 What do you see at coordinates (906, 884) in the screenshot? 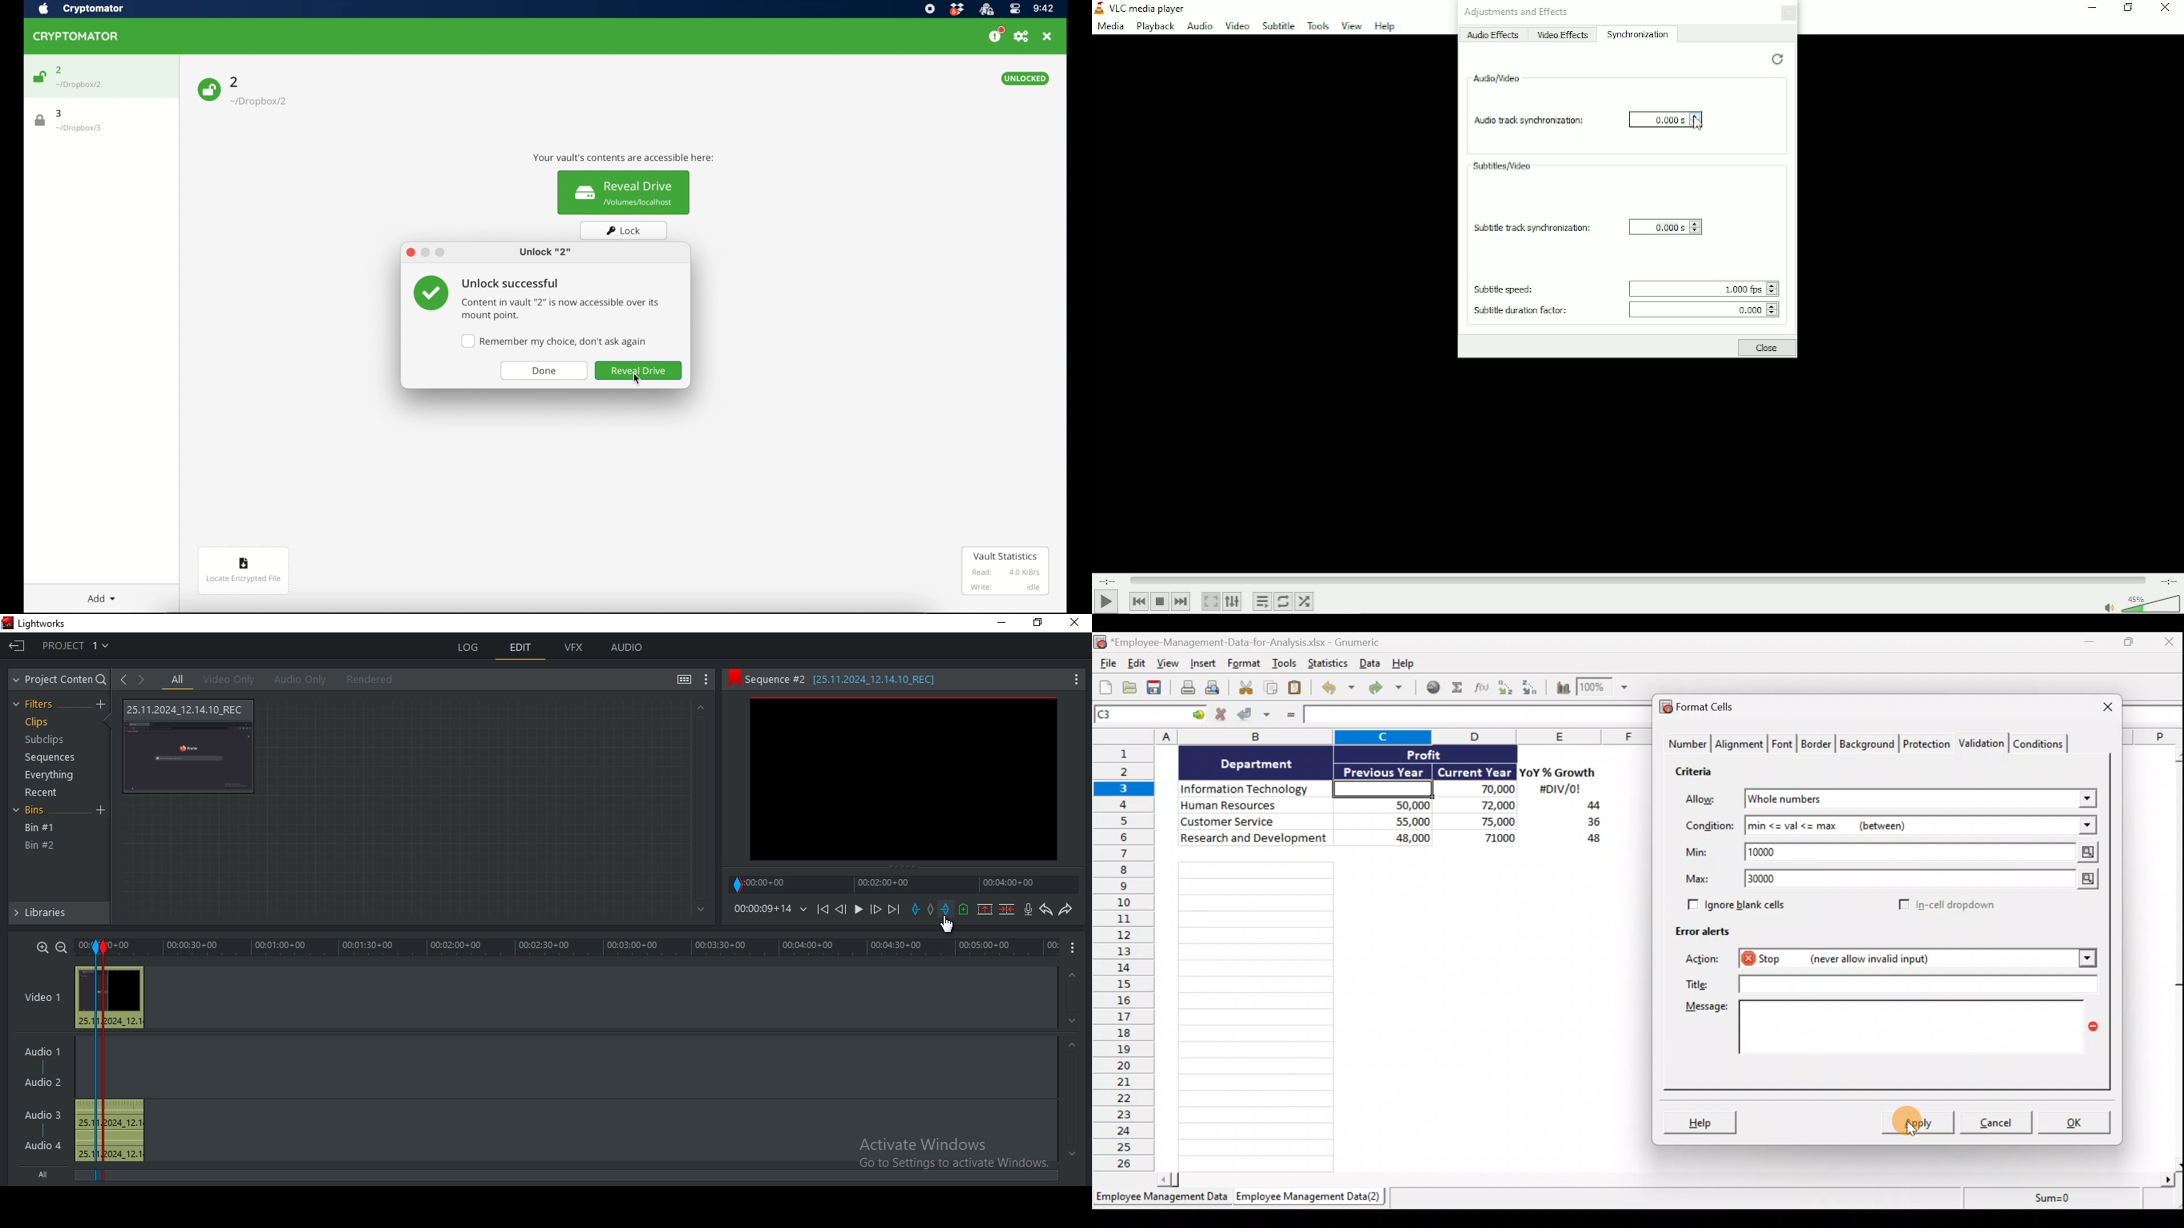
I see `timeline` at bounding box center [906, 884].